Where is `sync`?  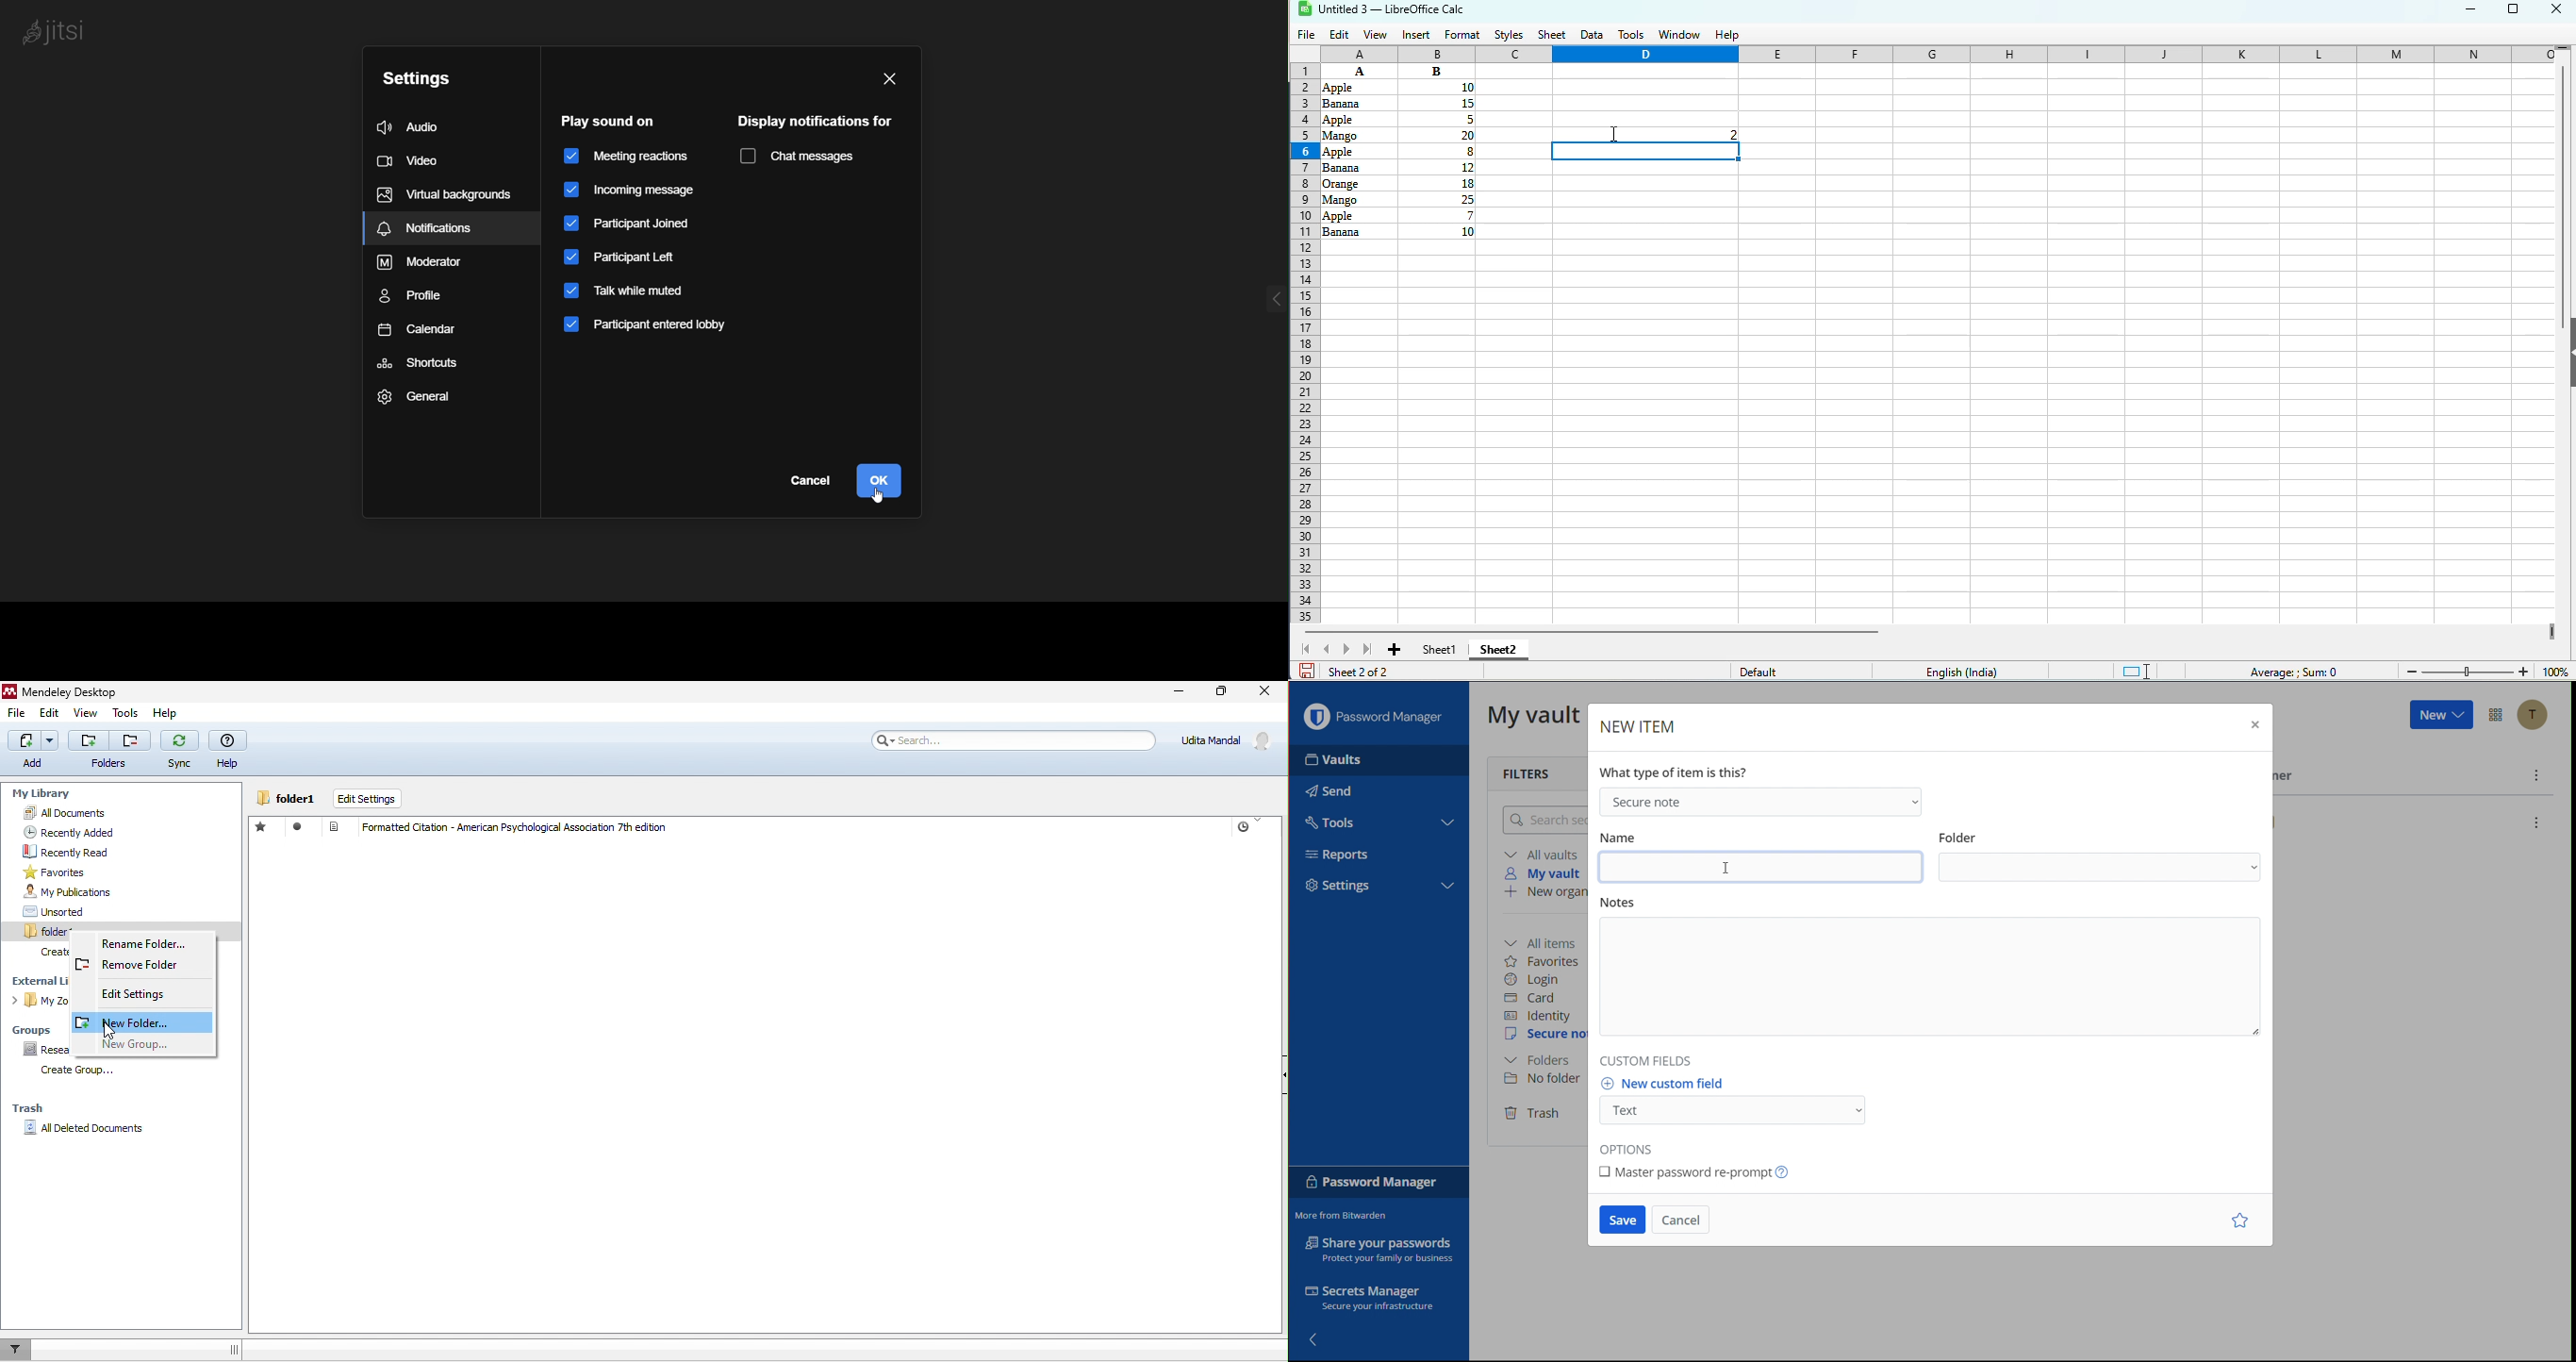 sync is located at coordinates (179, 748).